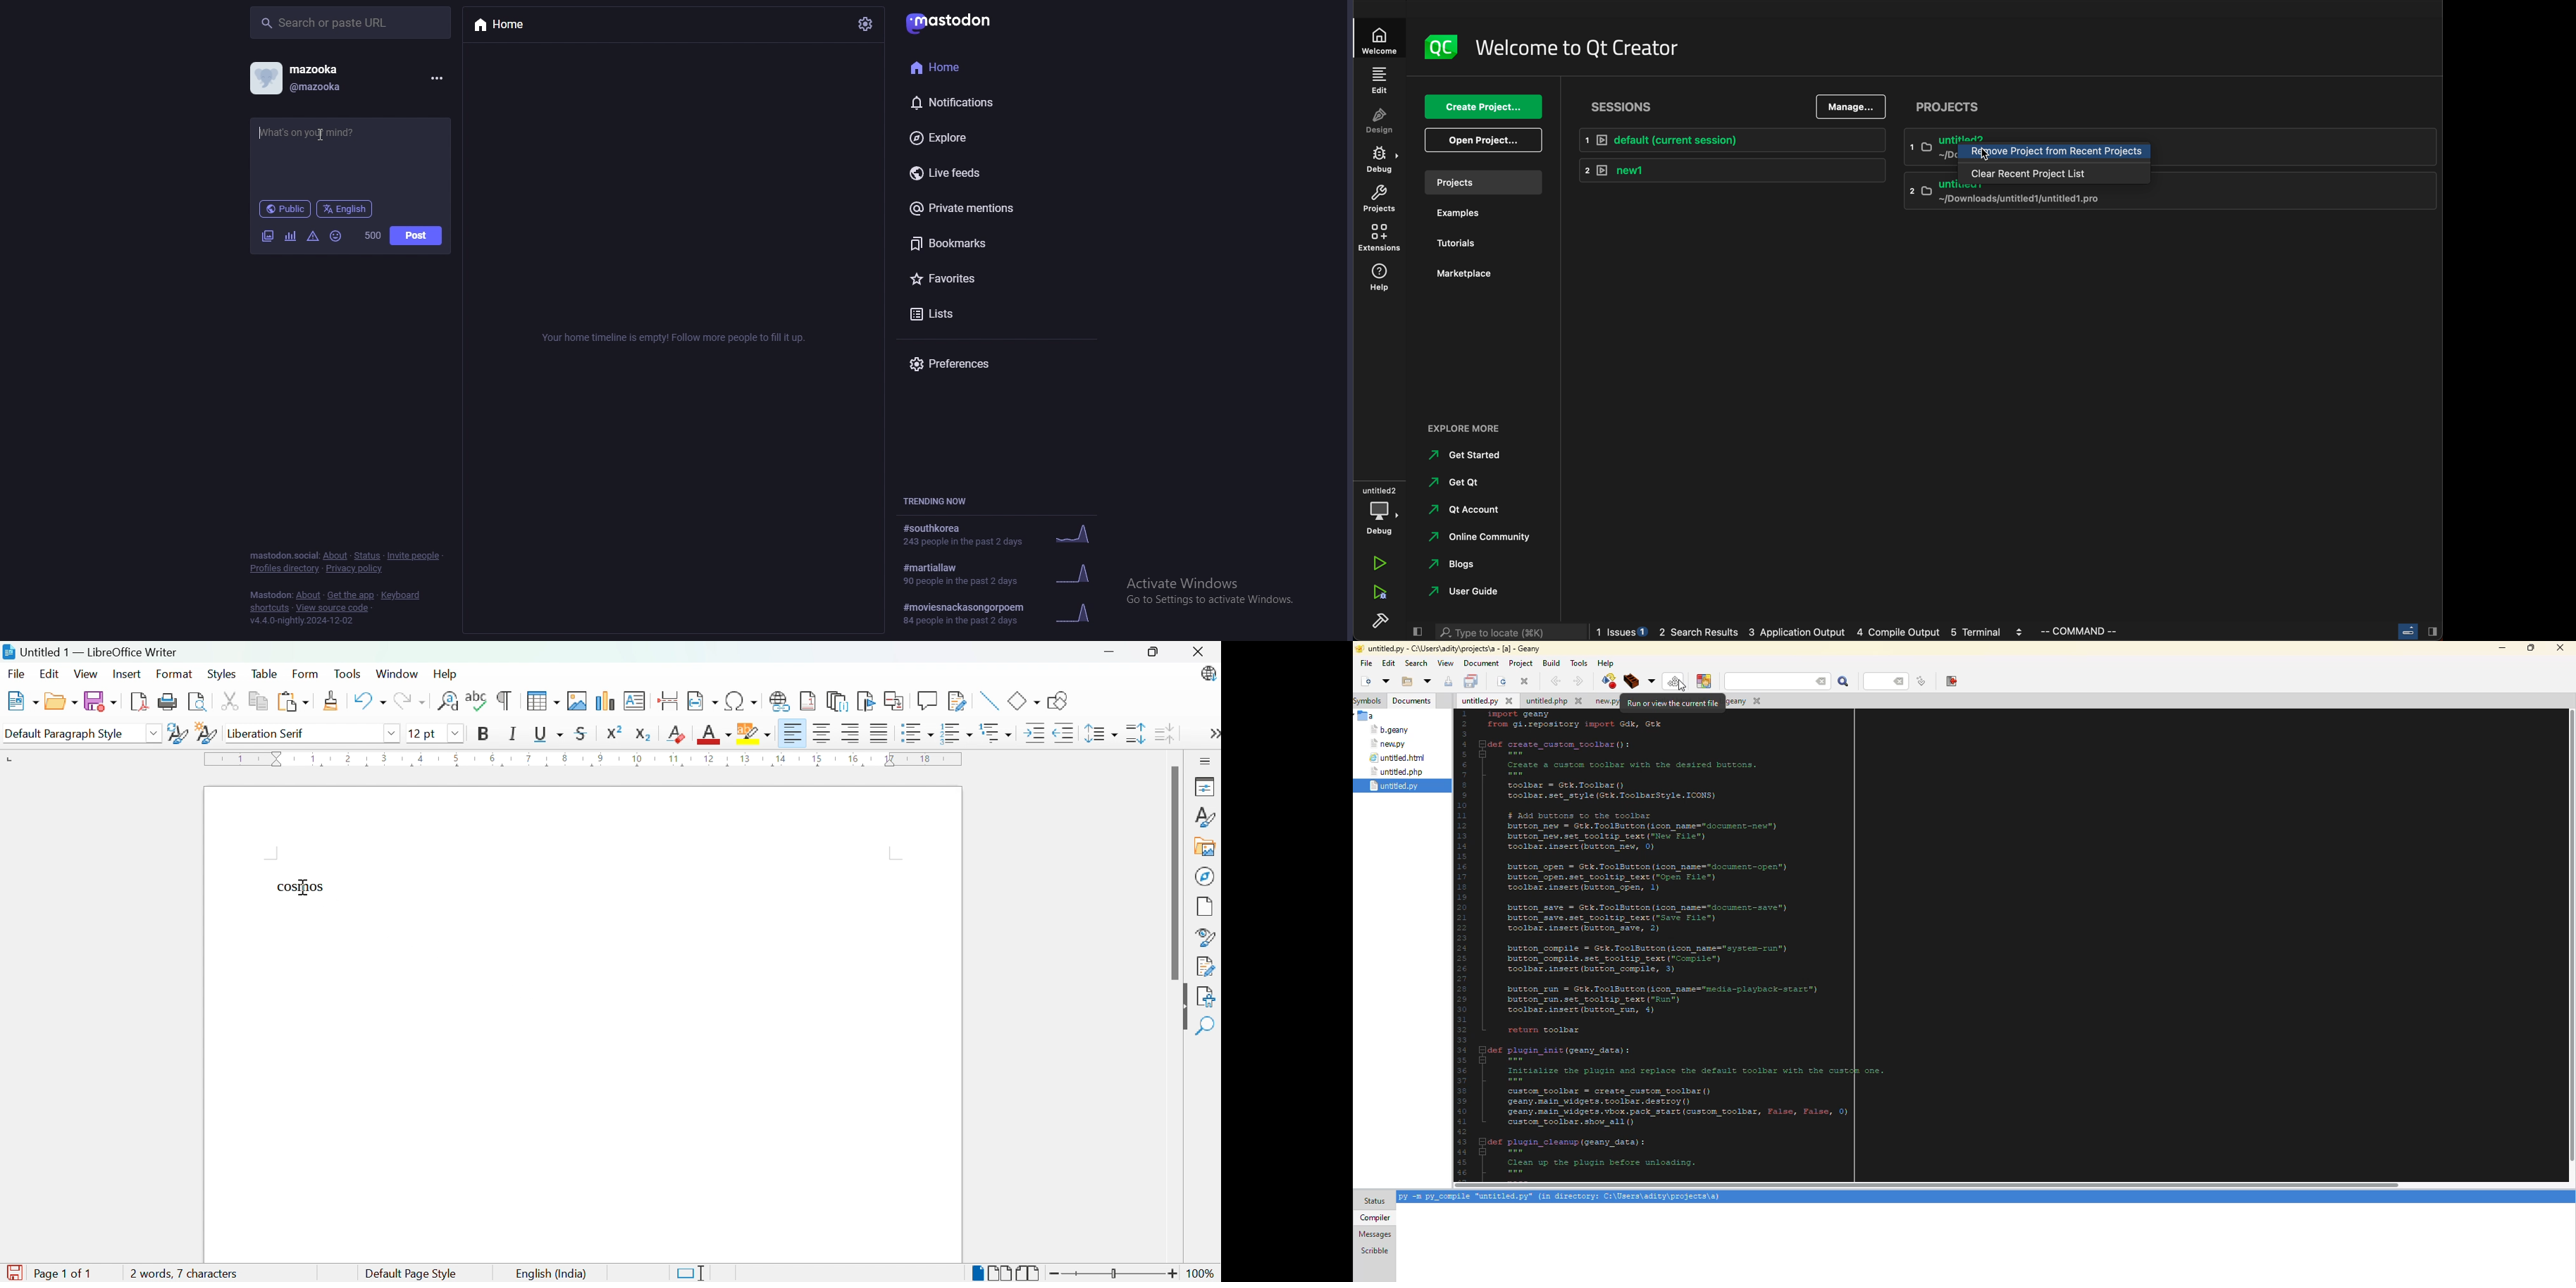  Describe the element at coordinates (1386, 681) in the screenshot. I see `open` at that location.